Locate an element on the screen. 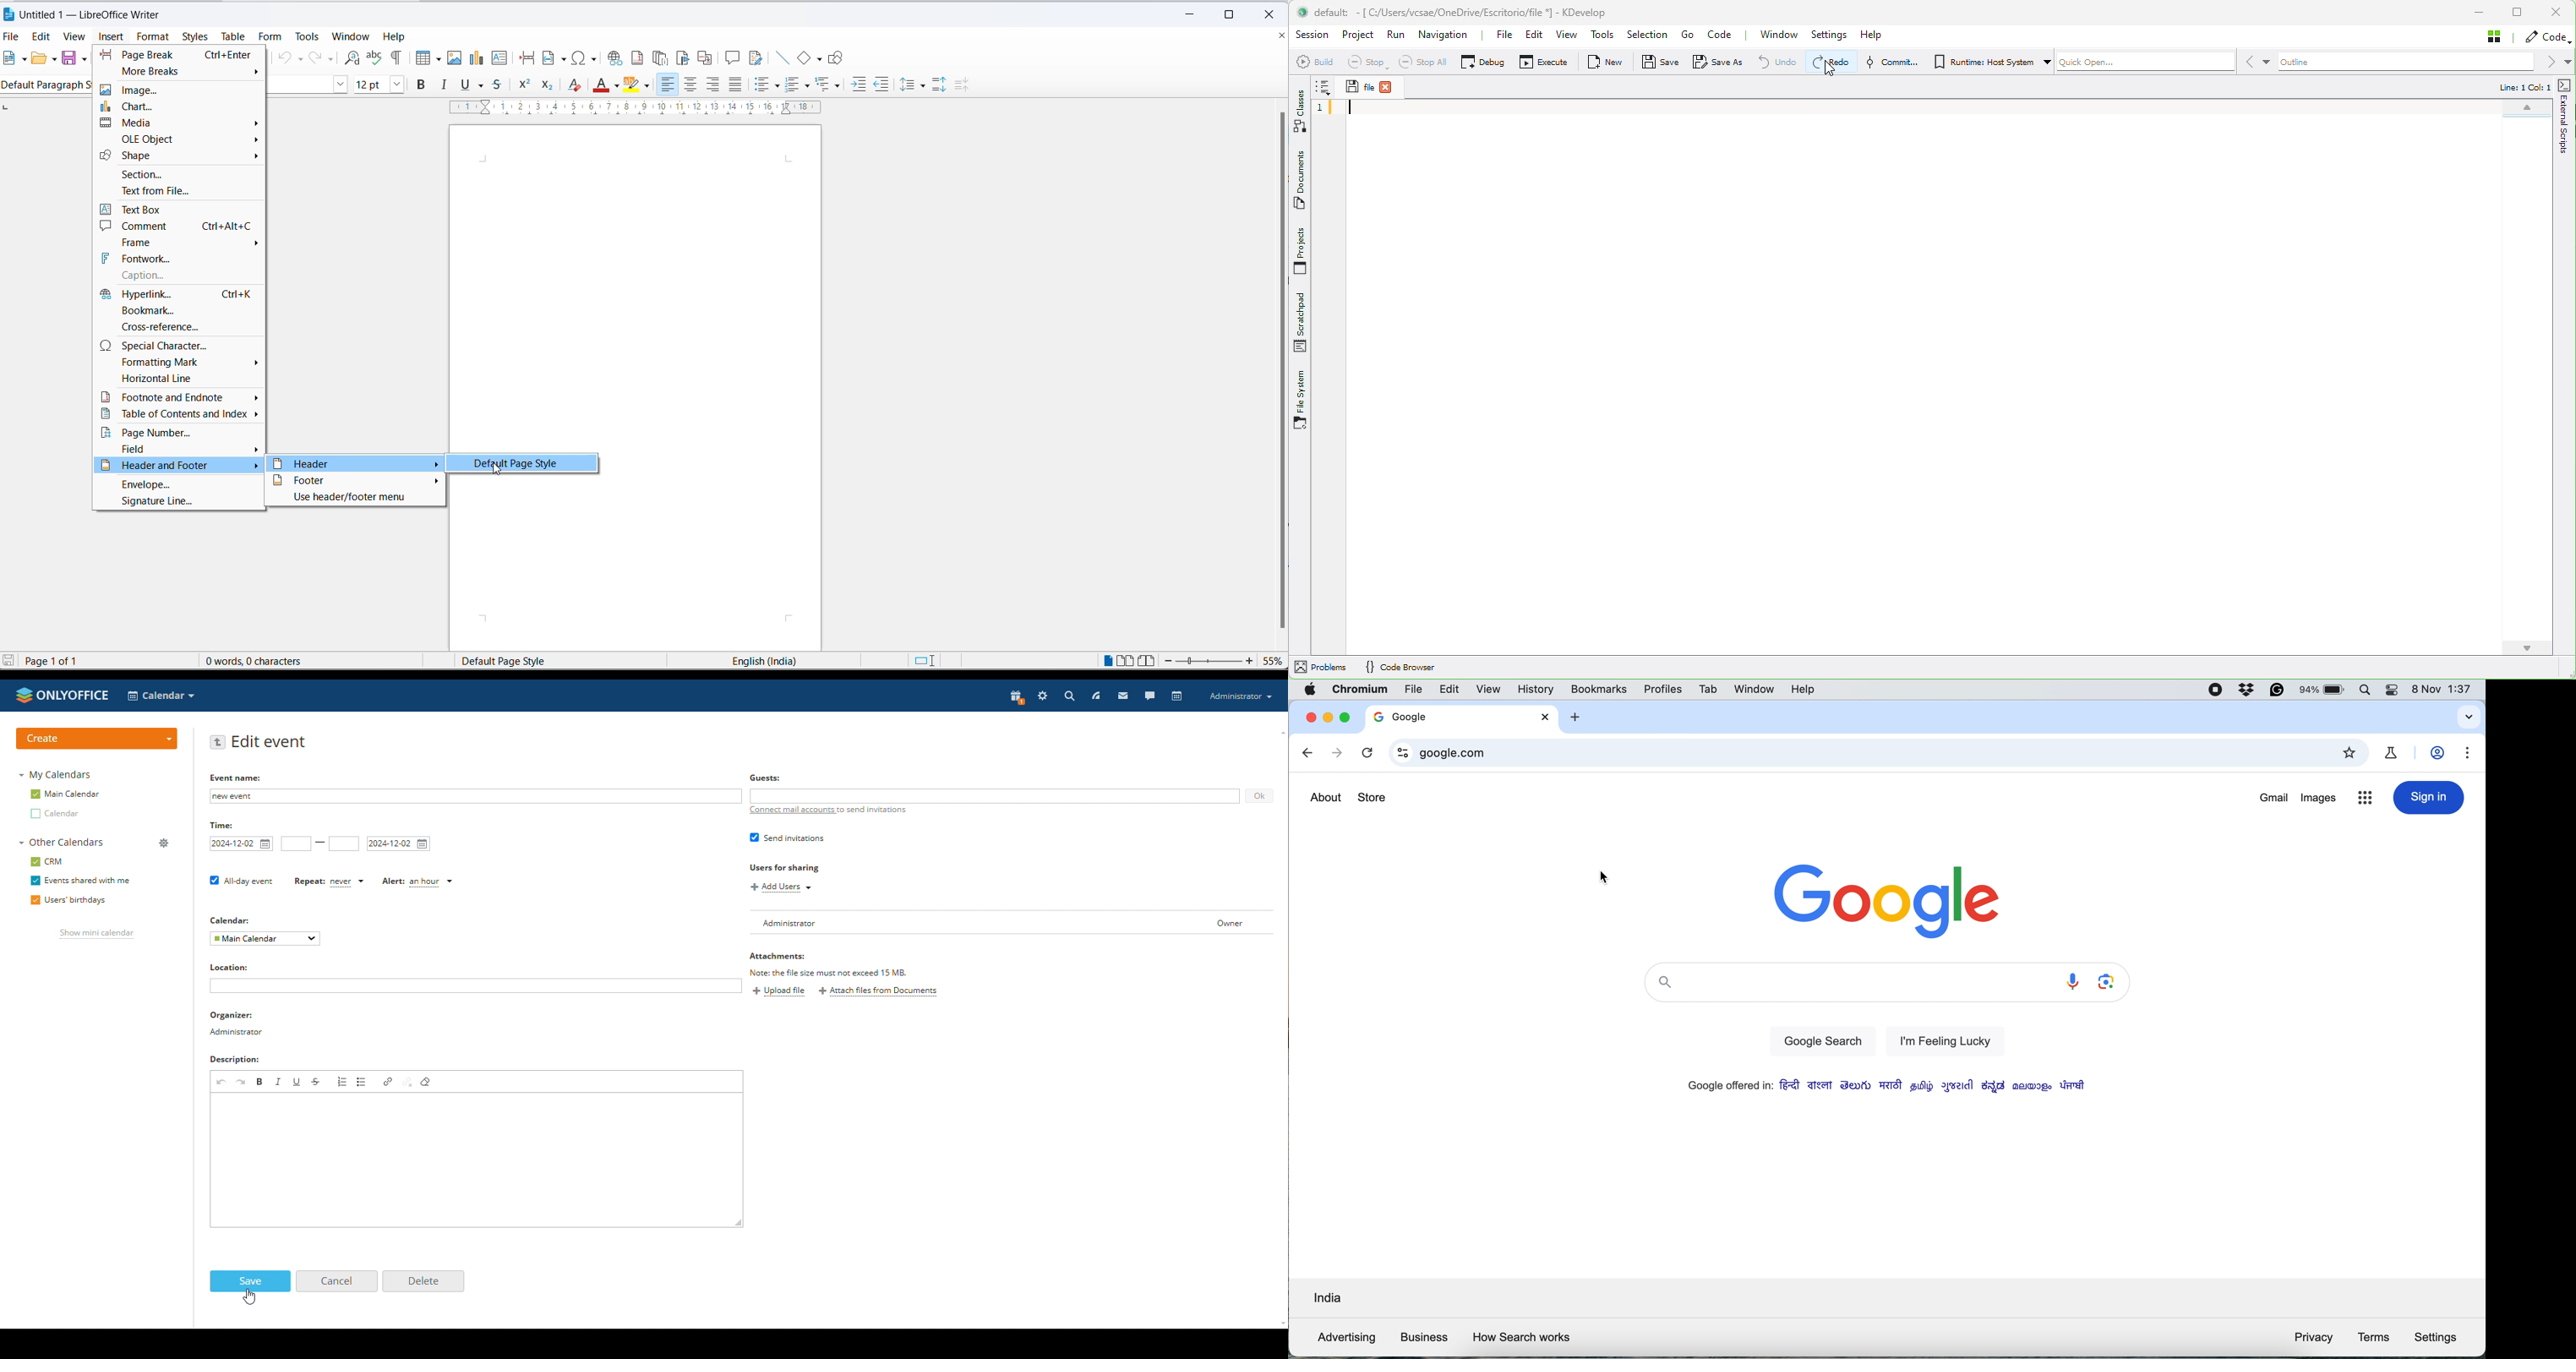 The width and height of the screenshot is (2576, 1372). select application is located at coordinates (161, 696).